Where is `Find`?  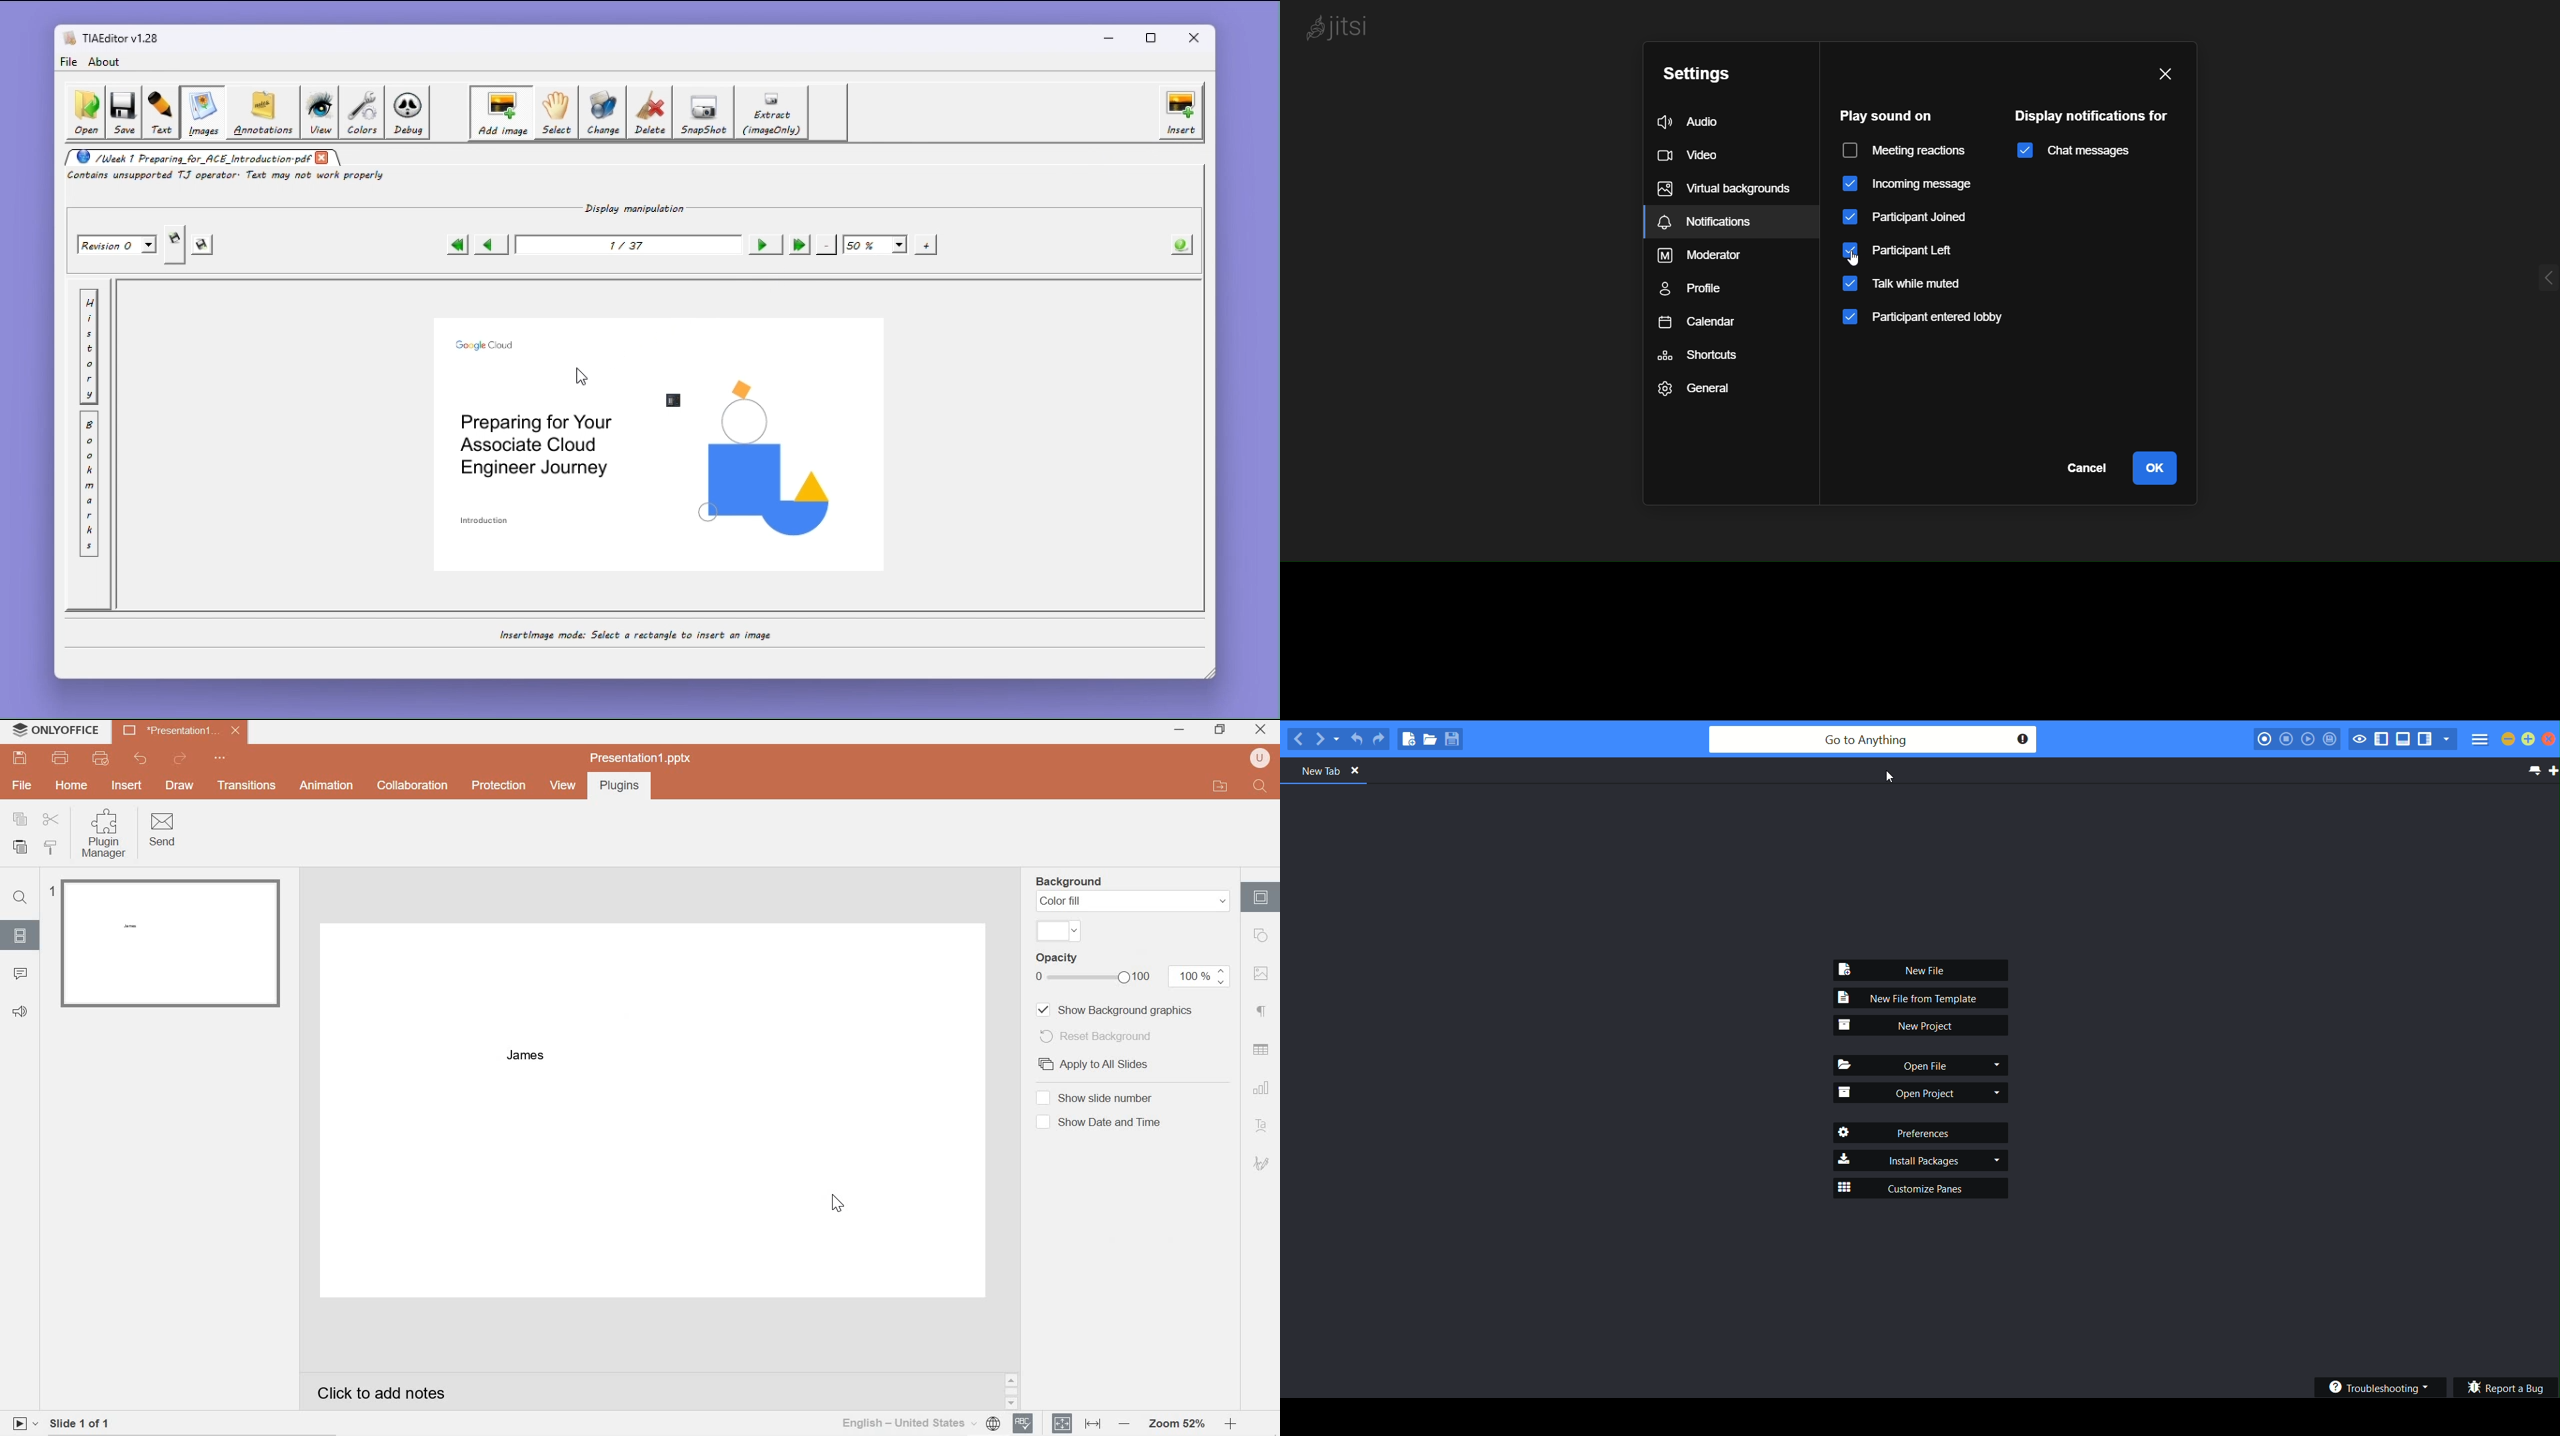
Find is located at coordinates (23, 899).